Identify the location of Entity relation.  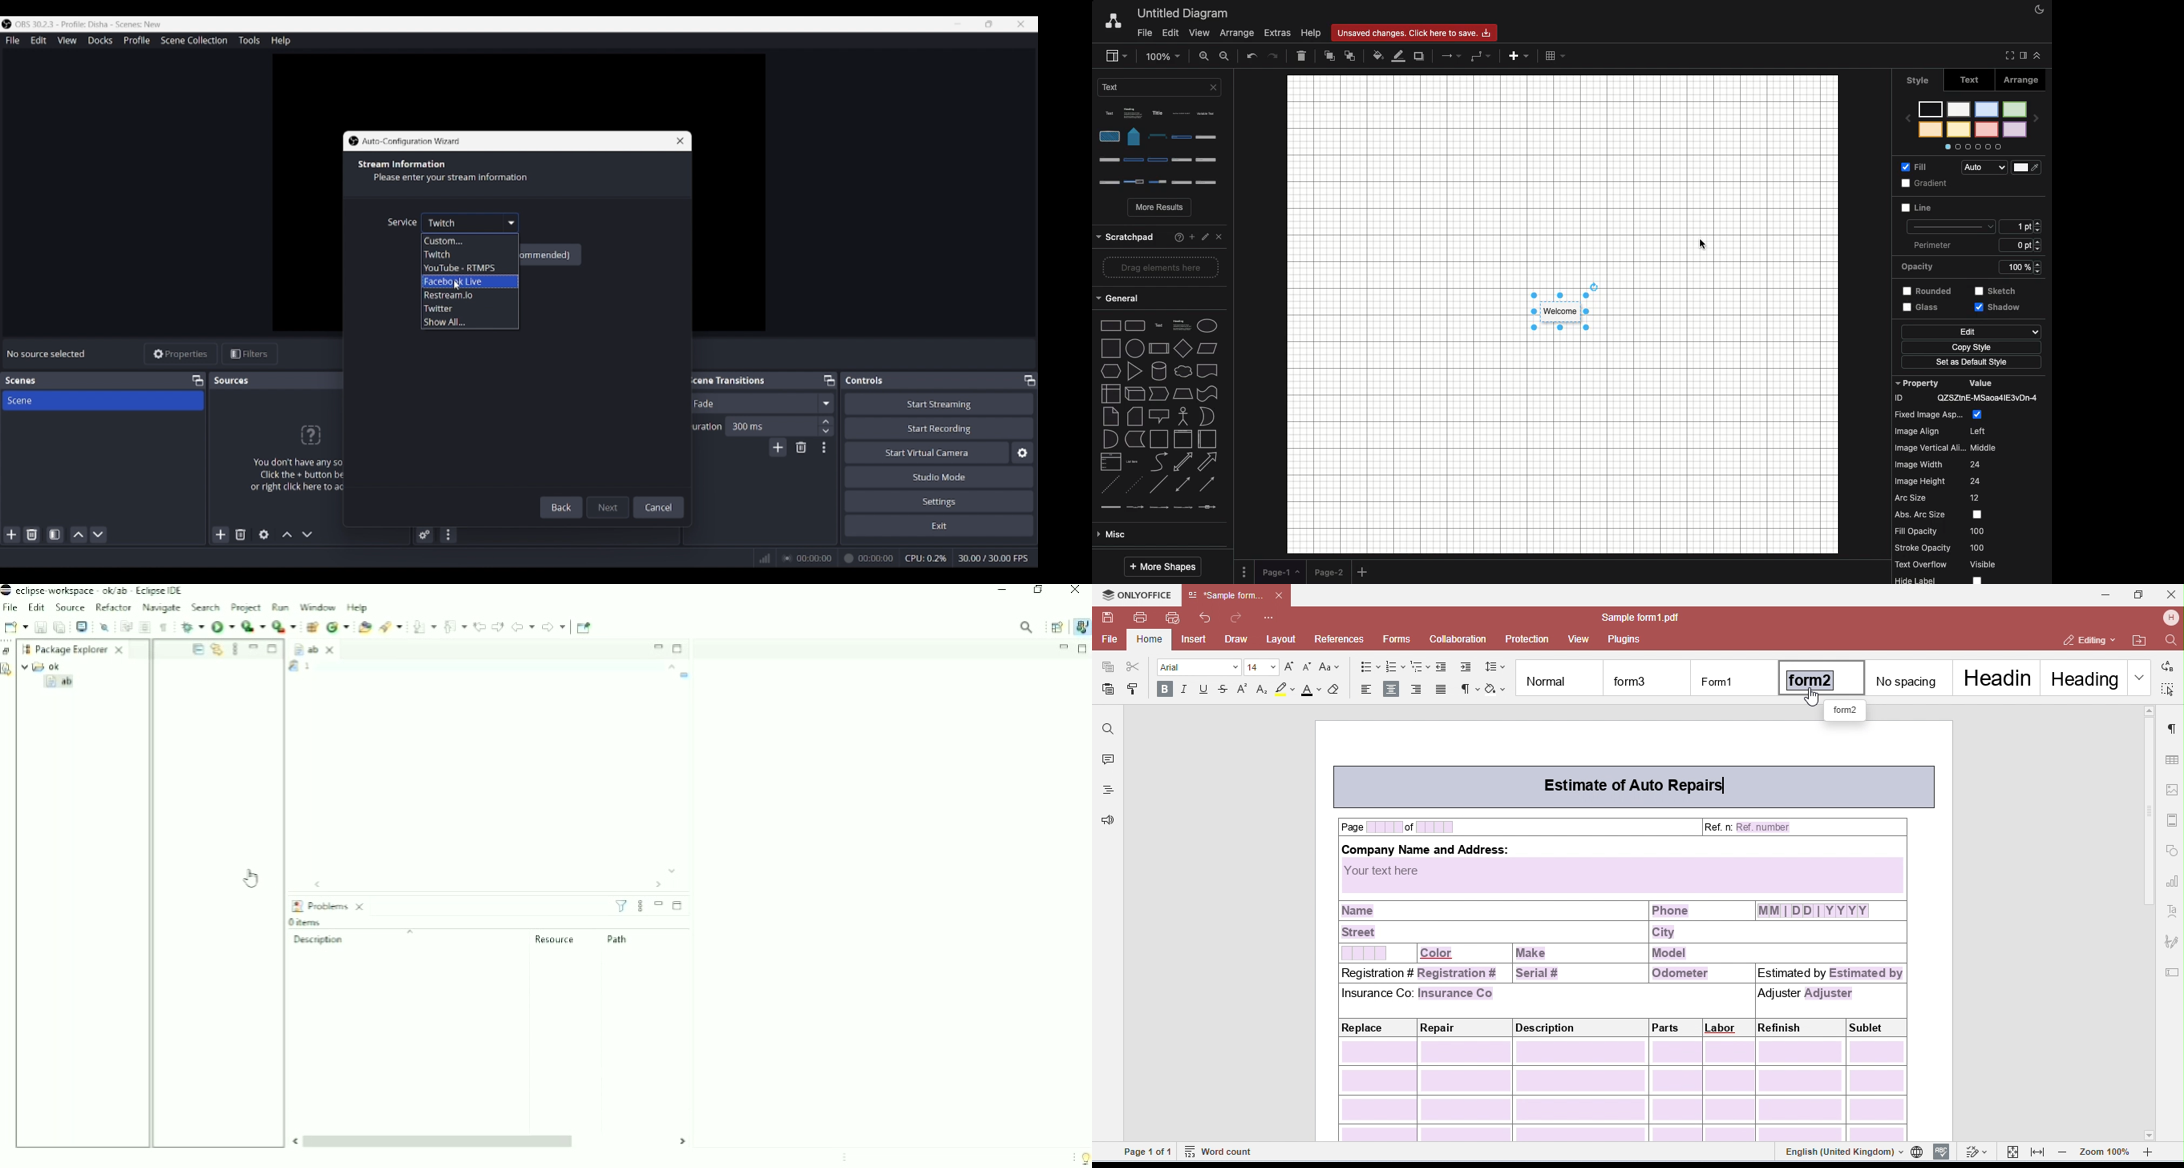
(1135, 535).